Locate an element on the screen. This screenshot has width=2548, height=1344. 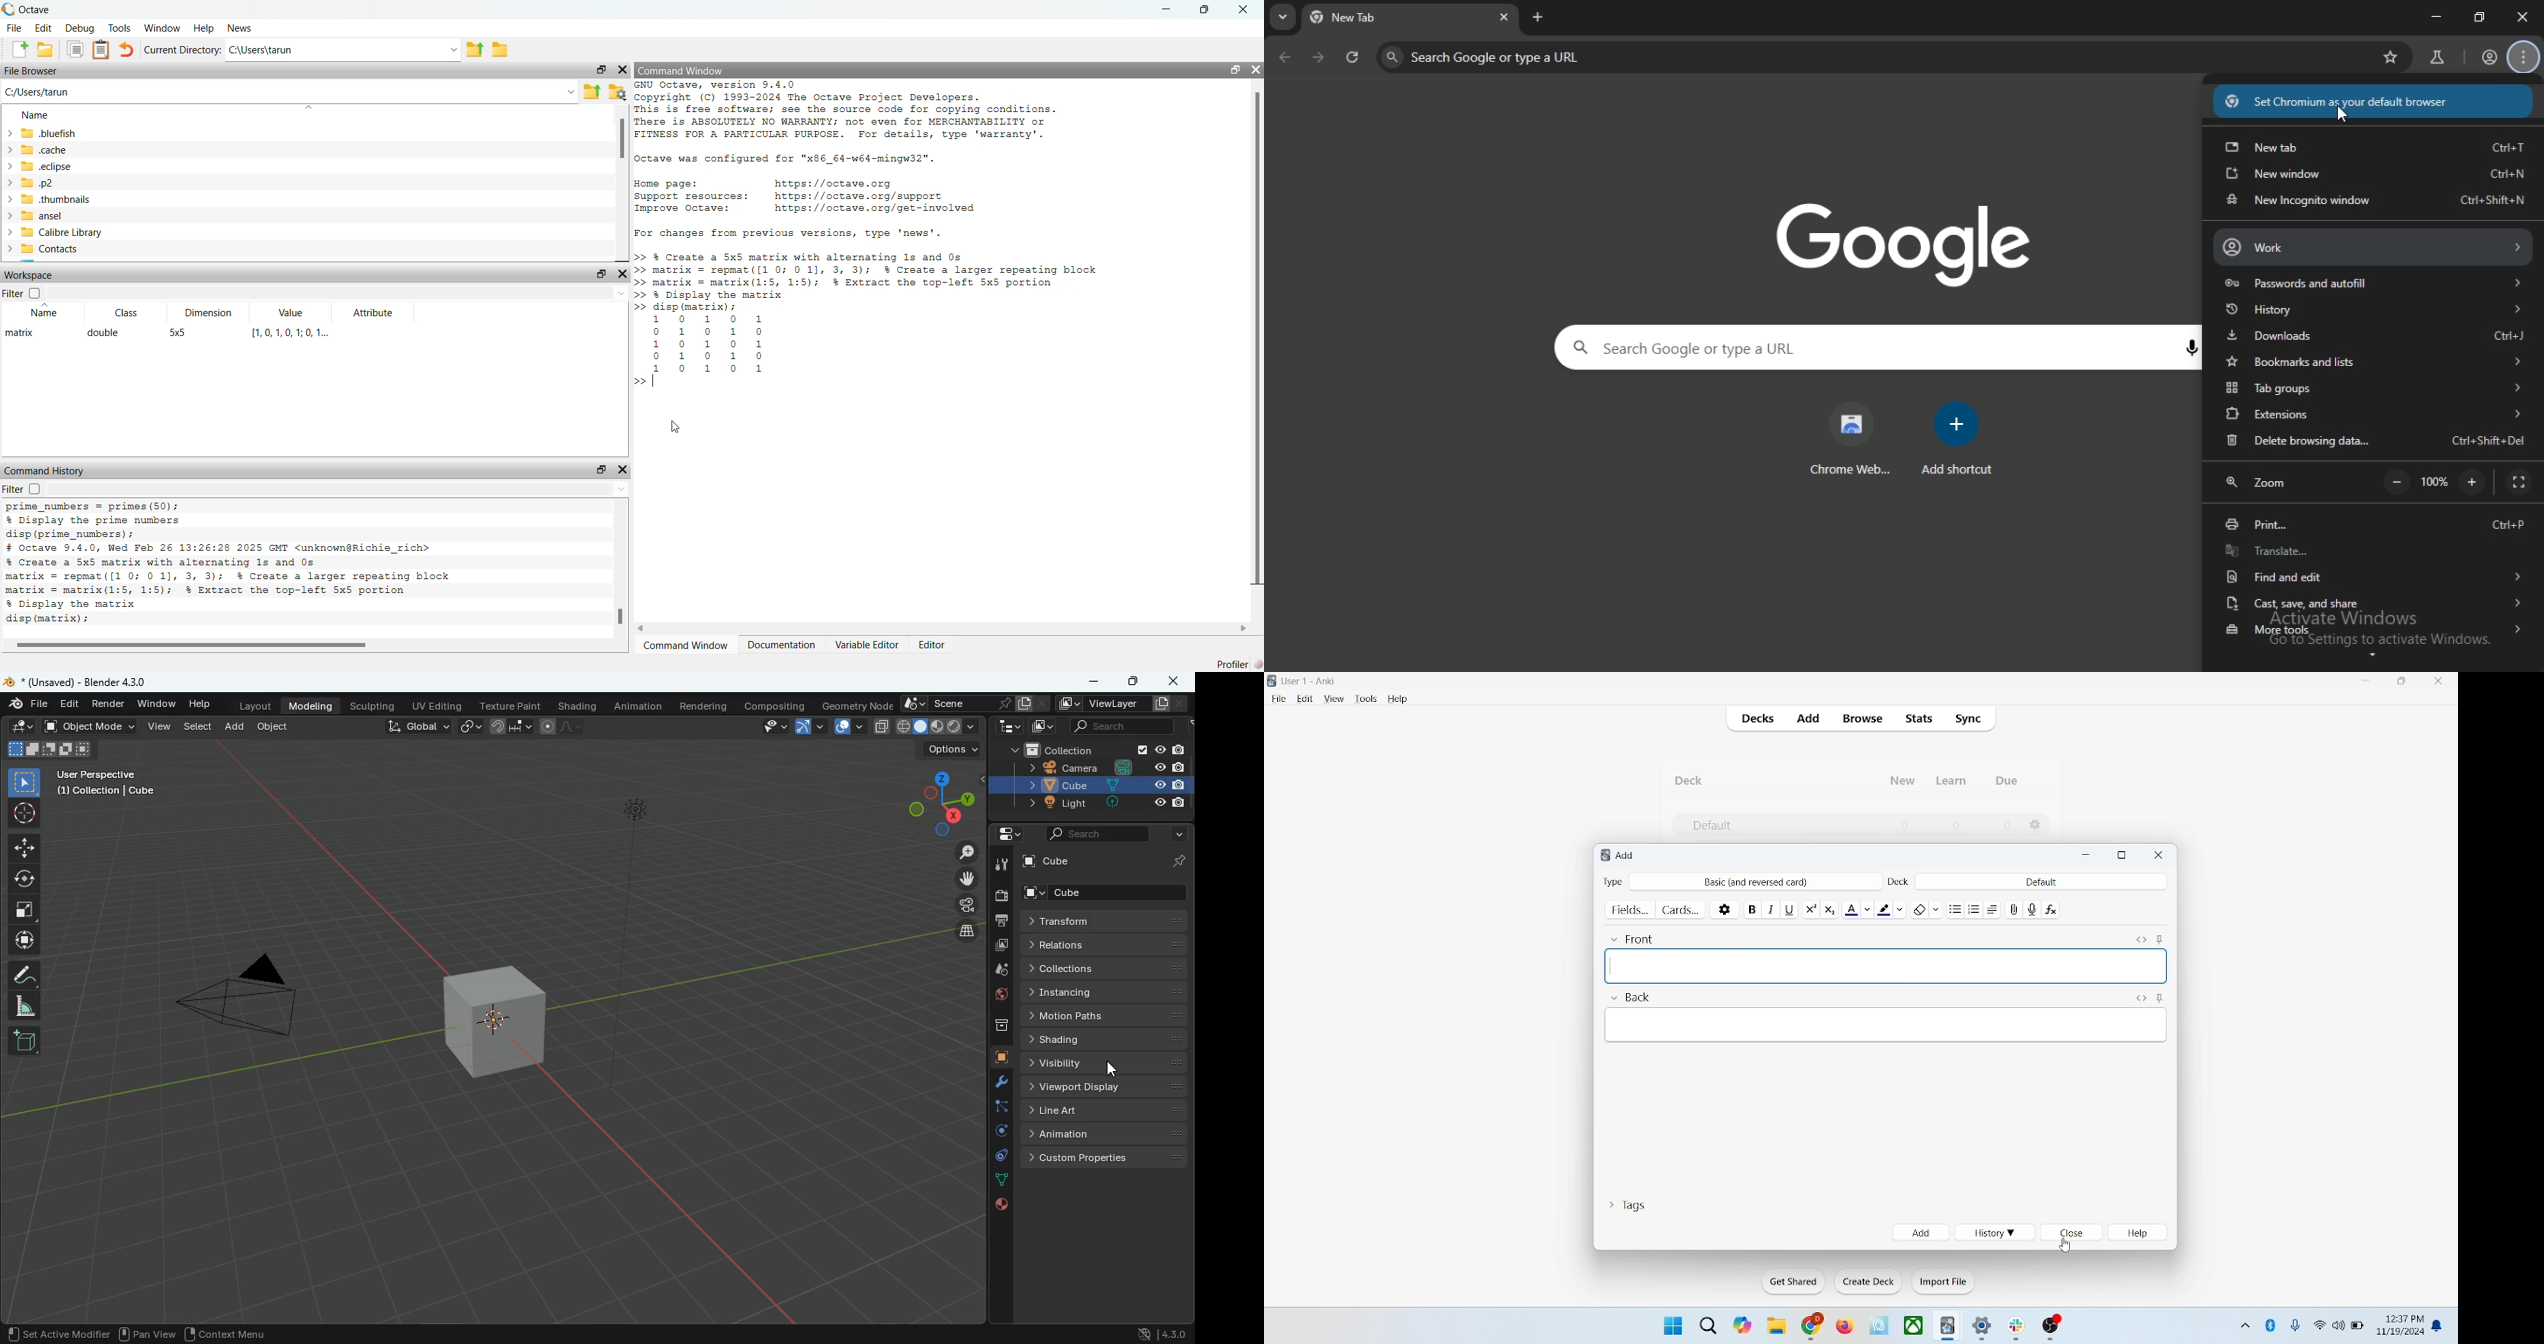
new tab is located at coordinates (1537, 17).